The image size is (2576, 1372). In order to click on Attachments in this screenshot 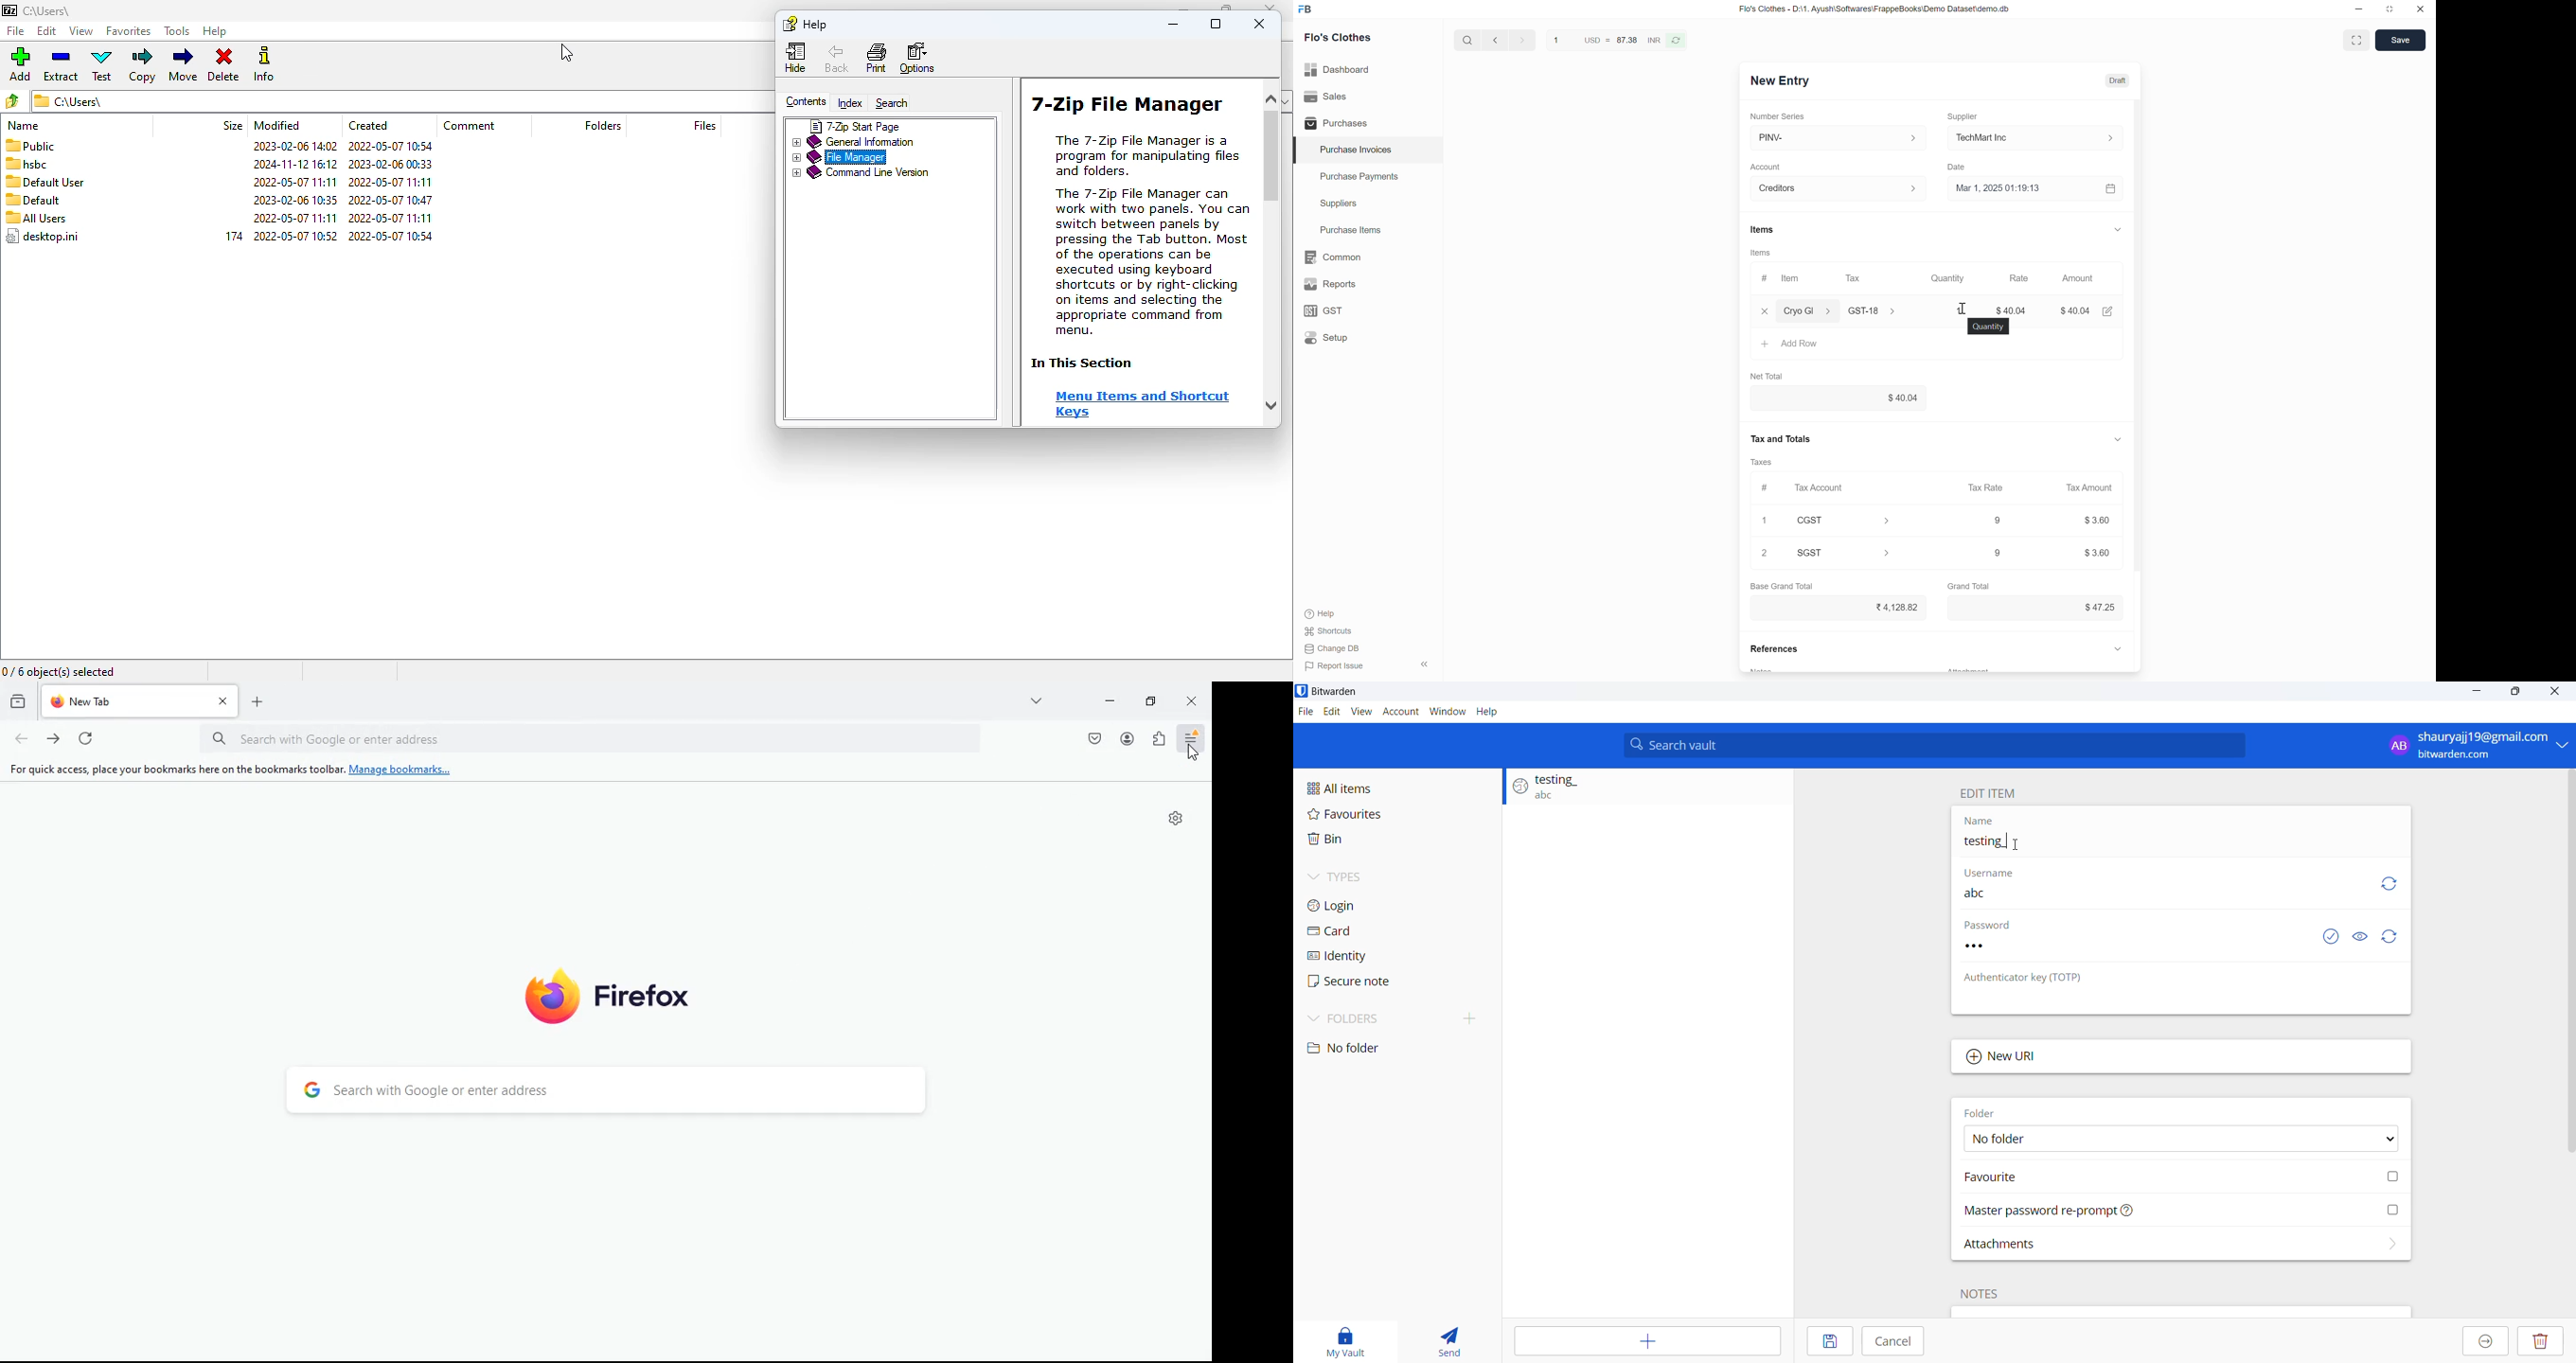, I will do `click(2177, 1242)`.